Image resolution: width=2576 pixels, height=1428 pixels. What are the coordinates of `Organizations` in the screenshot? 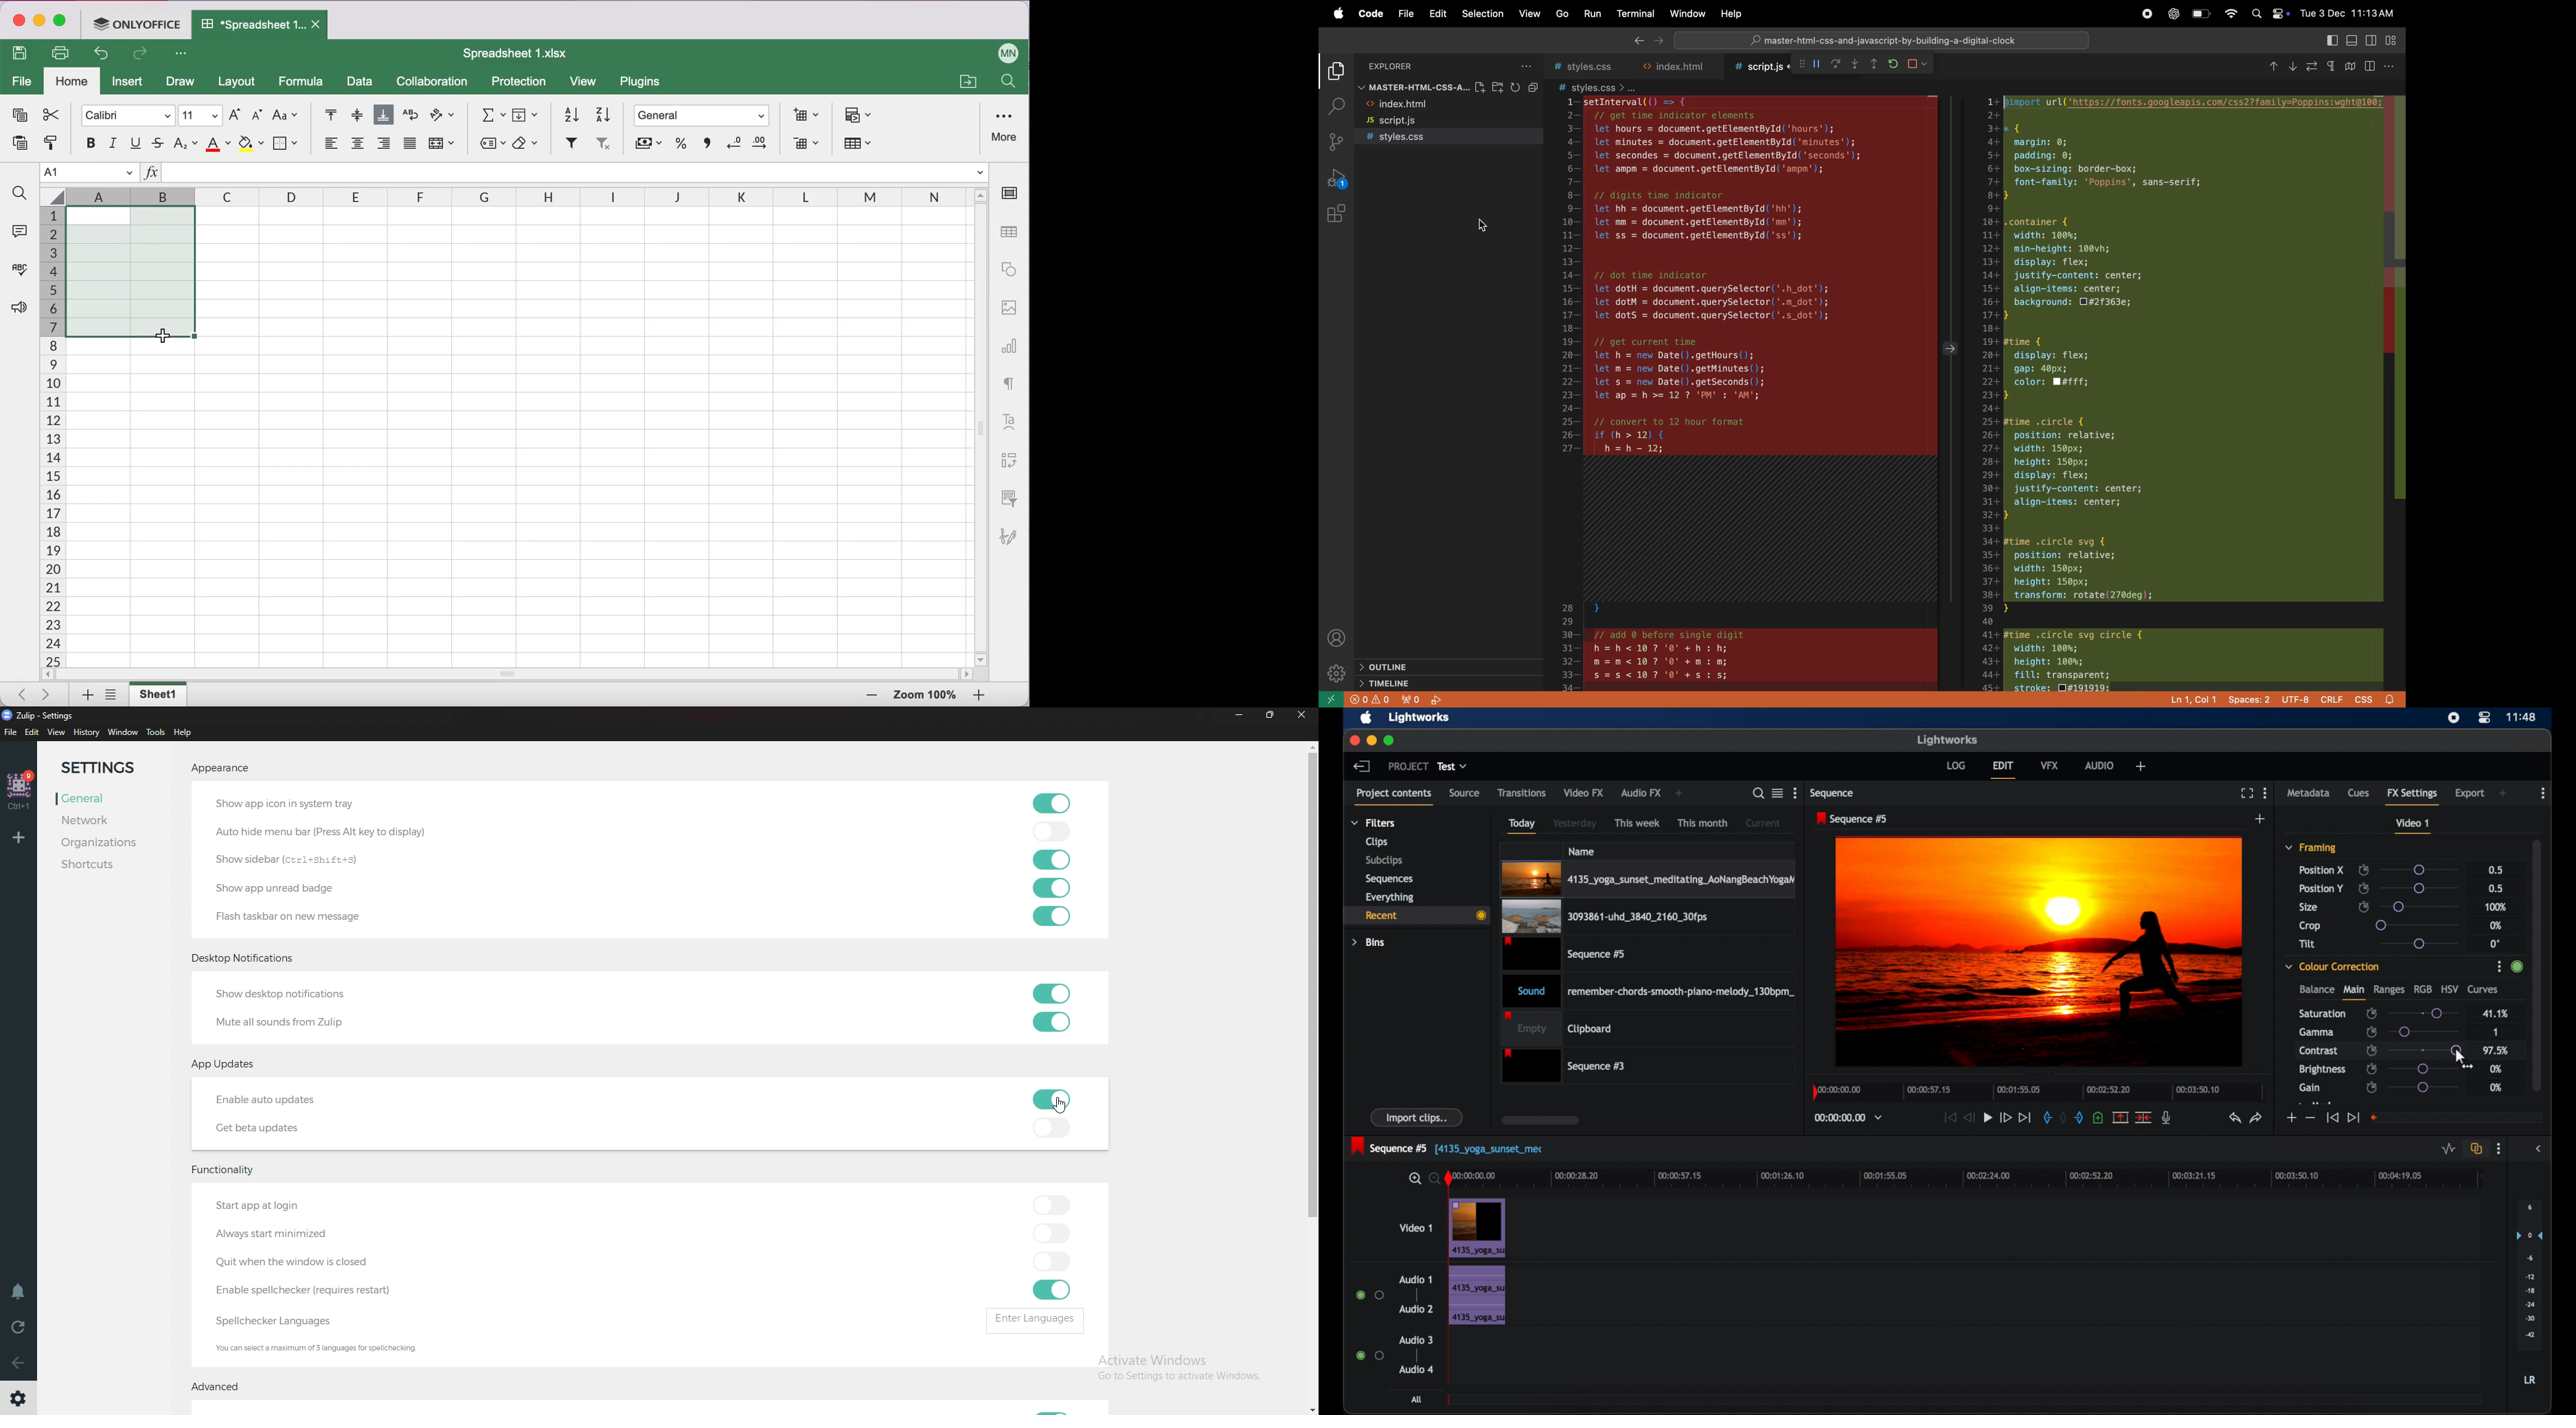 It's located at (109, 842).